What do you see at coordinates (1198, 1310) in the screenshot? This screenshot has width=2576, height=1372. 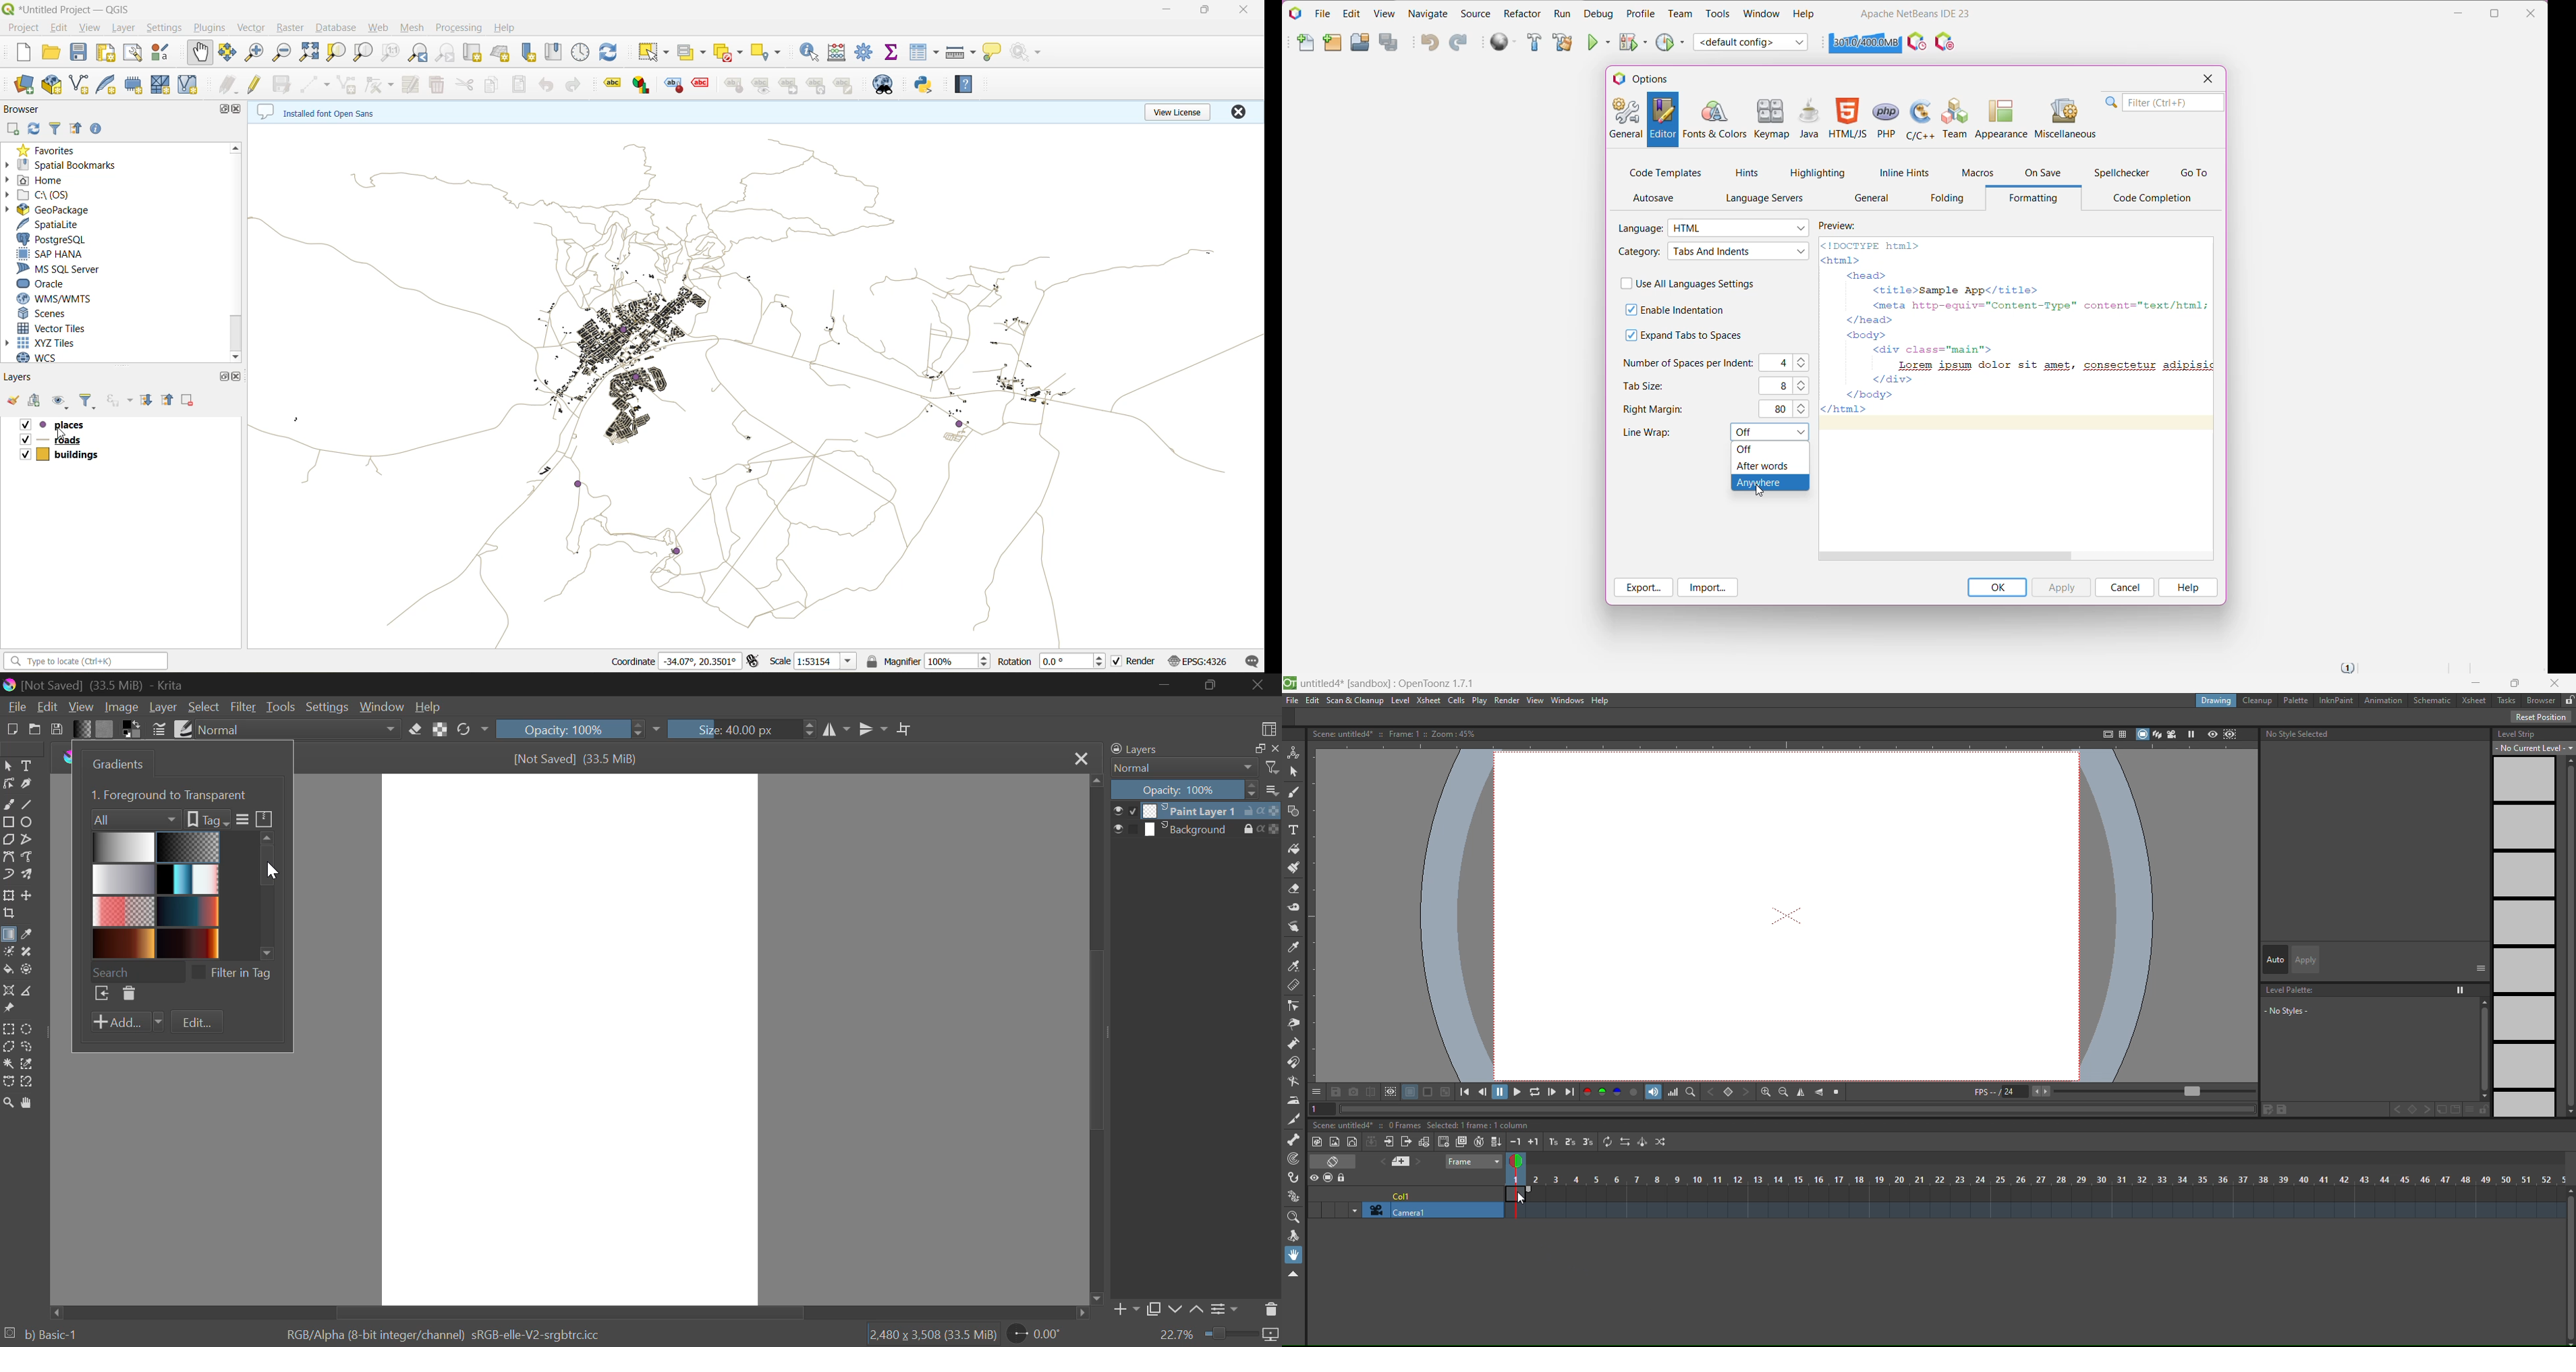 I see `Move Layer Up` at bounding box center [1198, 1310].